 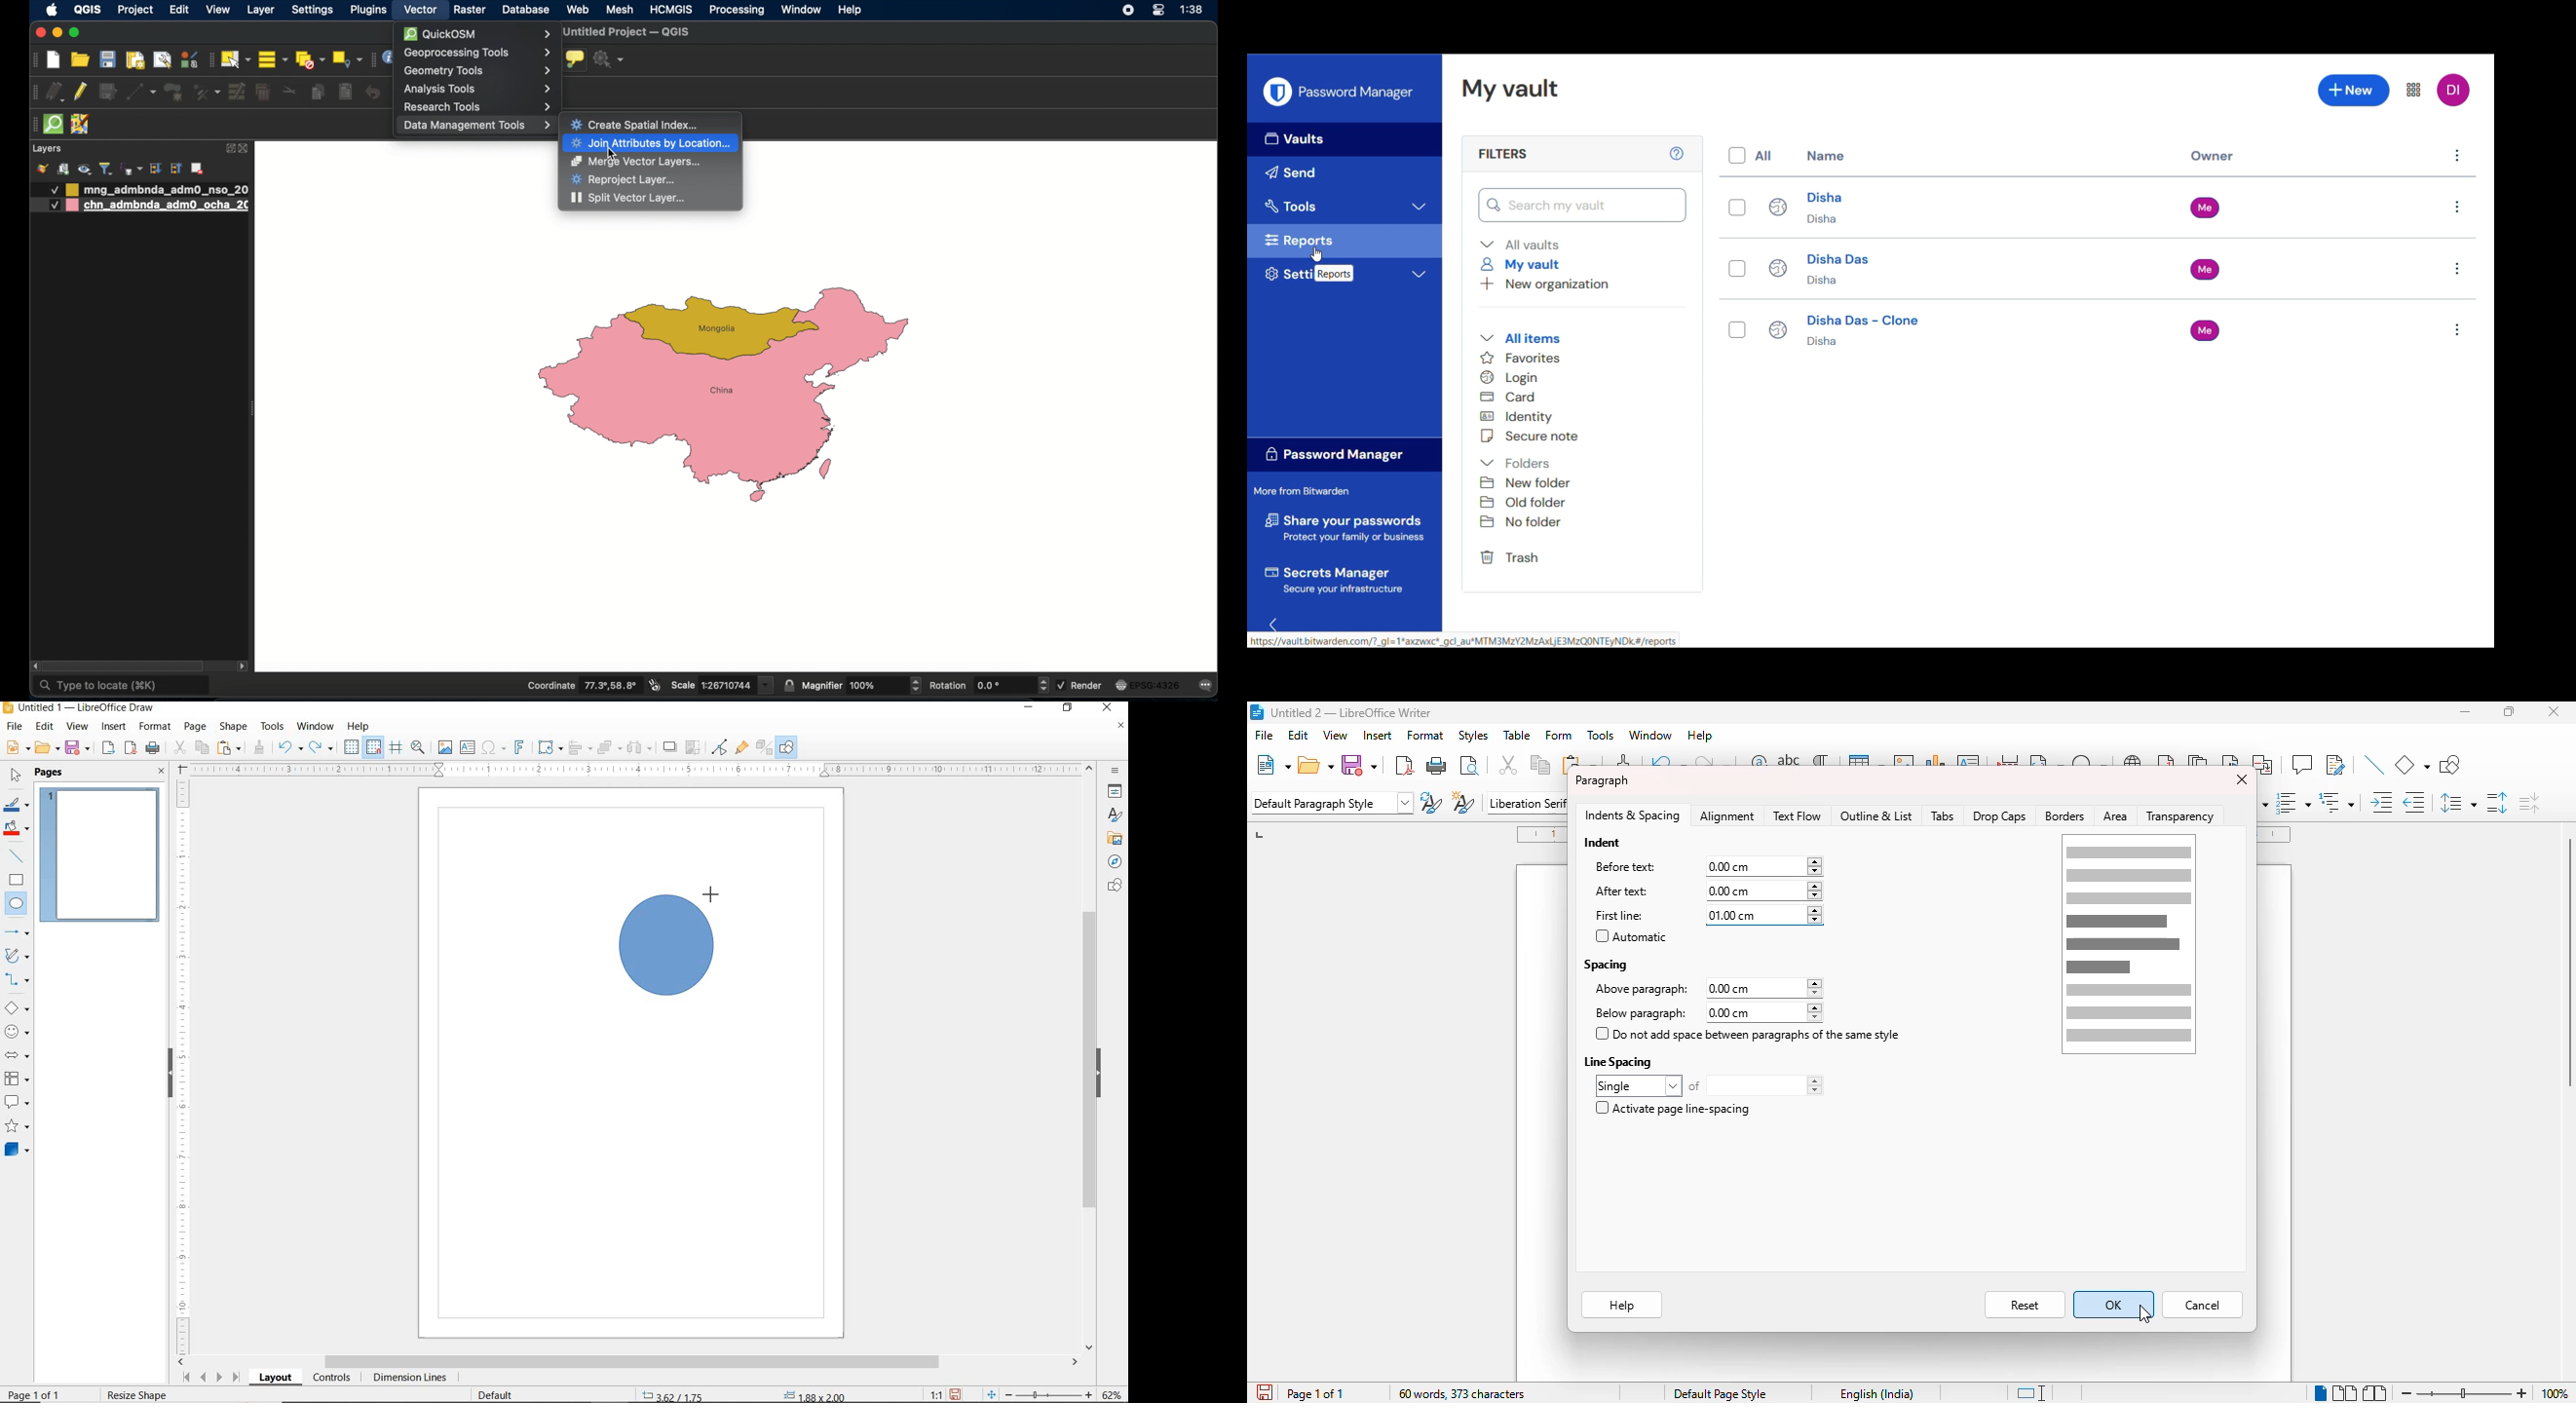 I want to click on decrease paragraph spacing, so click(x=2528, y=802).